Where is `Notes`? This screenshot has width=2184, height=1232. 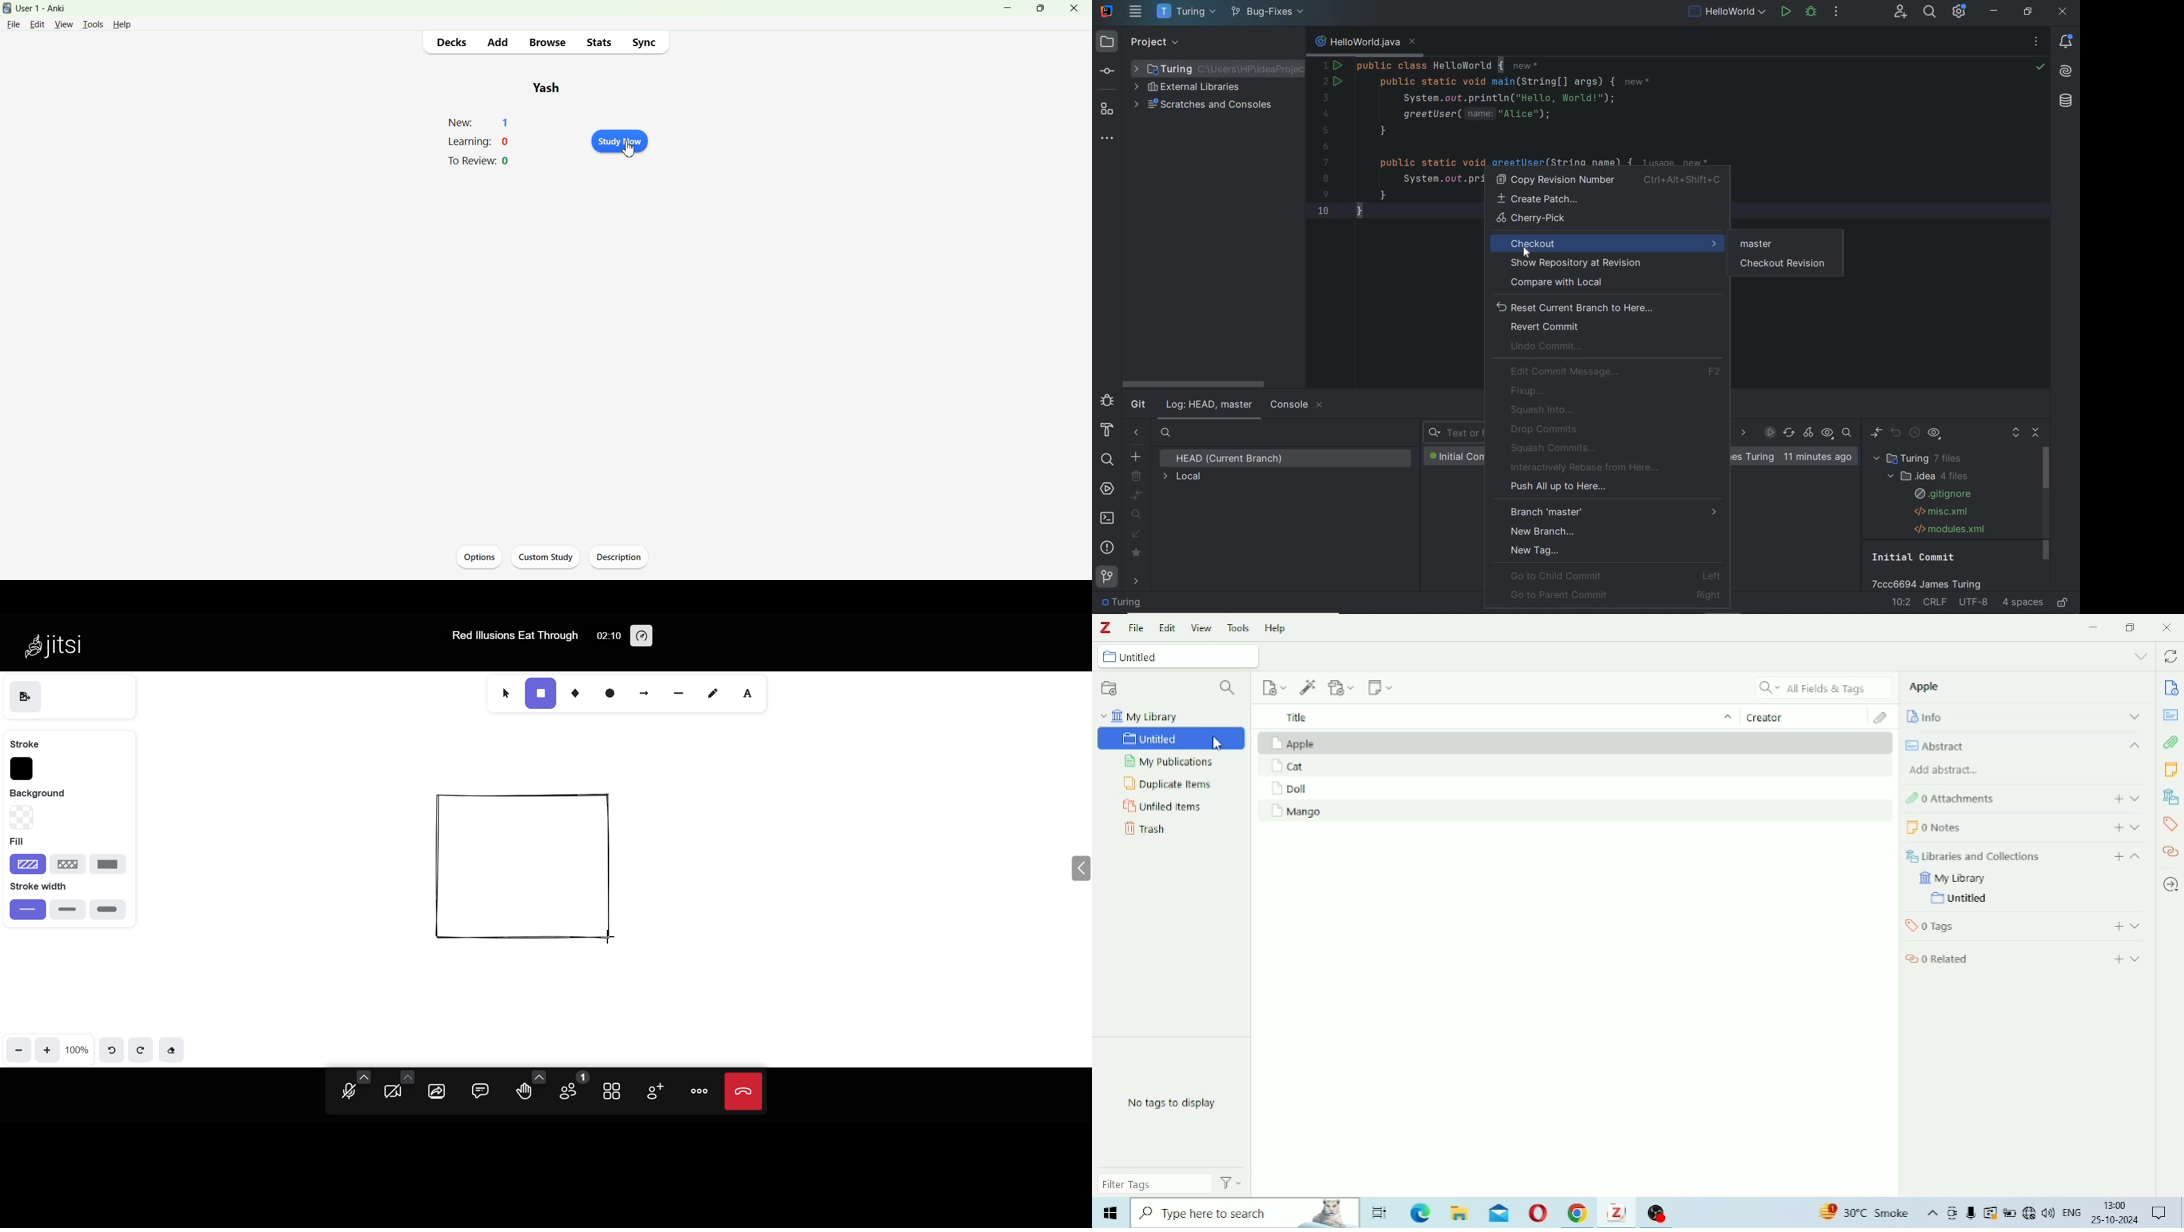
Notes is located at coordinates (1932, 828).